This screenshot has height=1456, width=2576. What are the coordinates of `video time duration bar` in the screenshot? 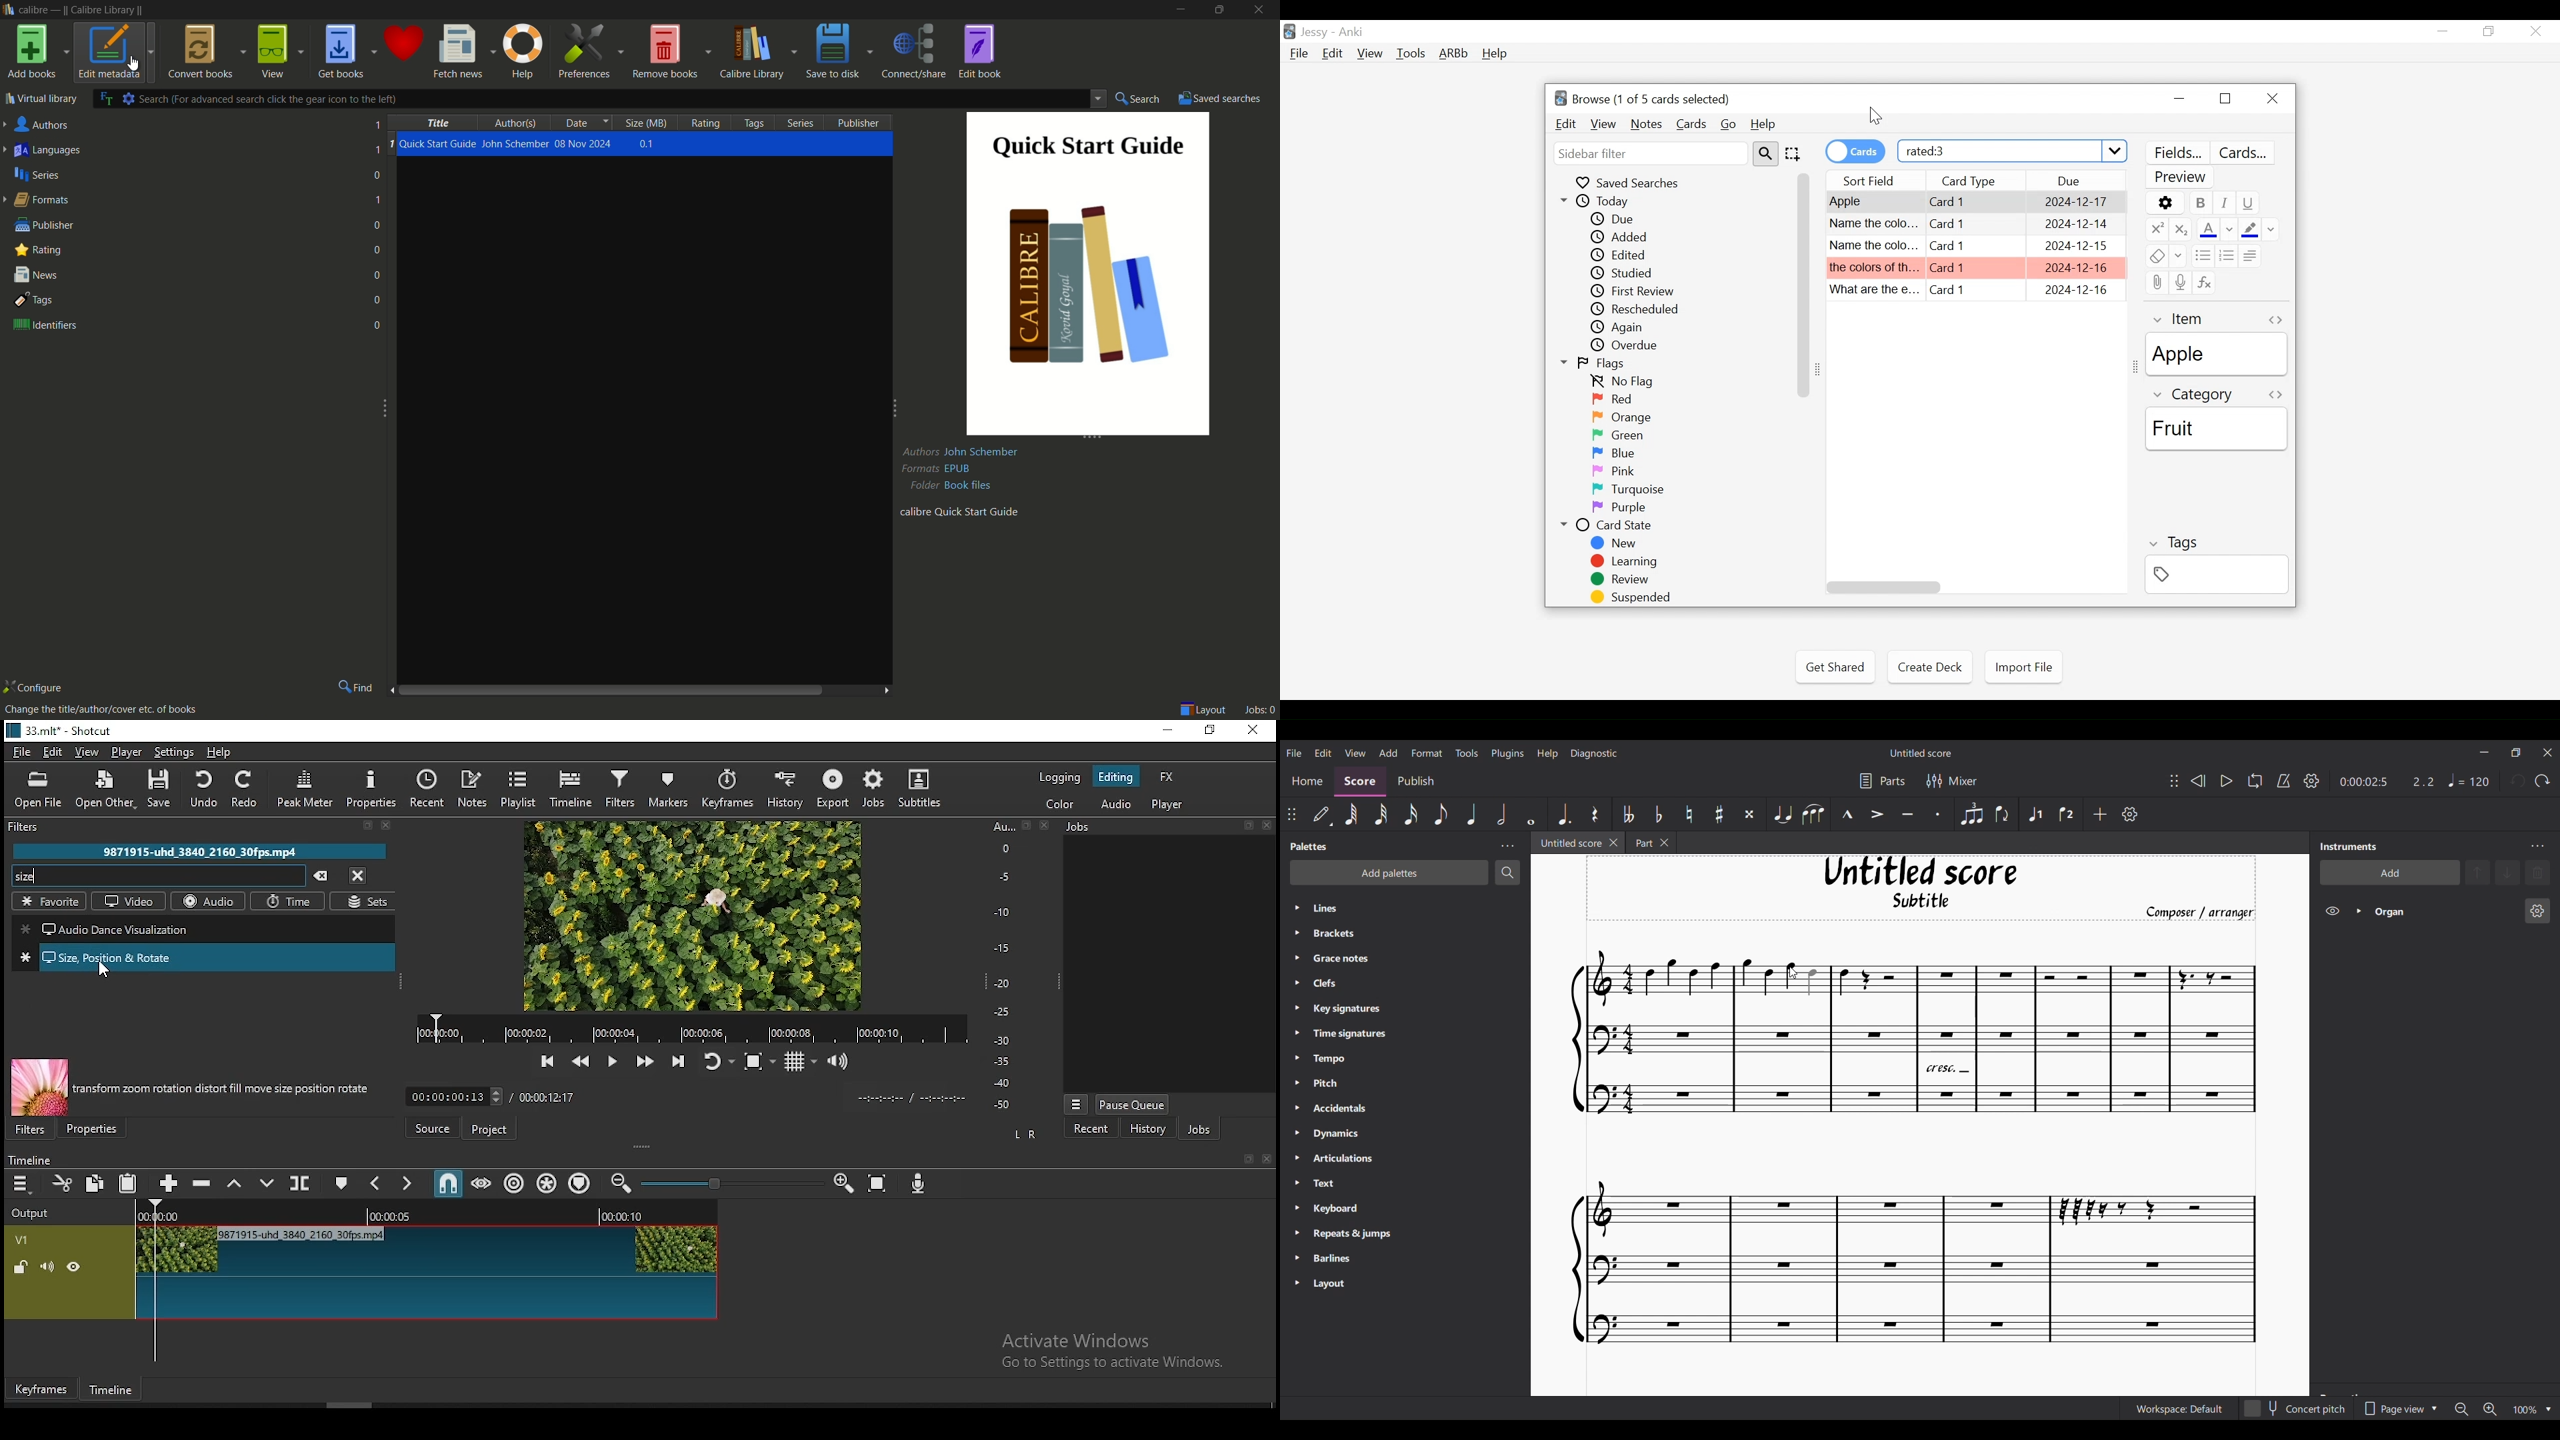 It's located at (691, 1027).